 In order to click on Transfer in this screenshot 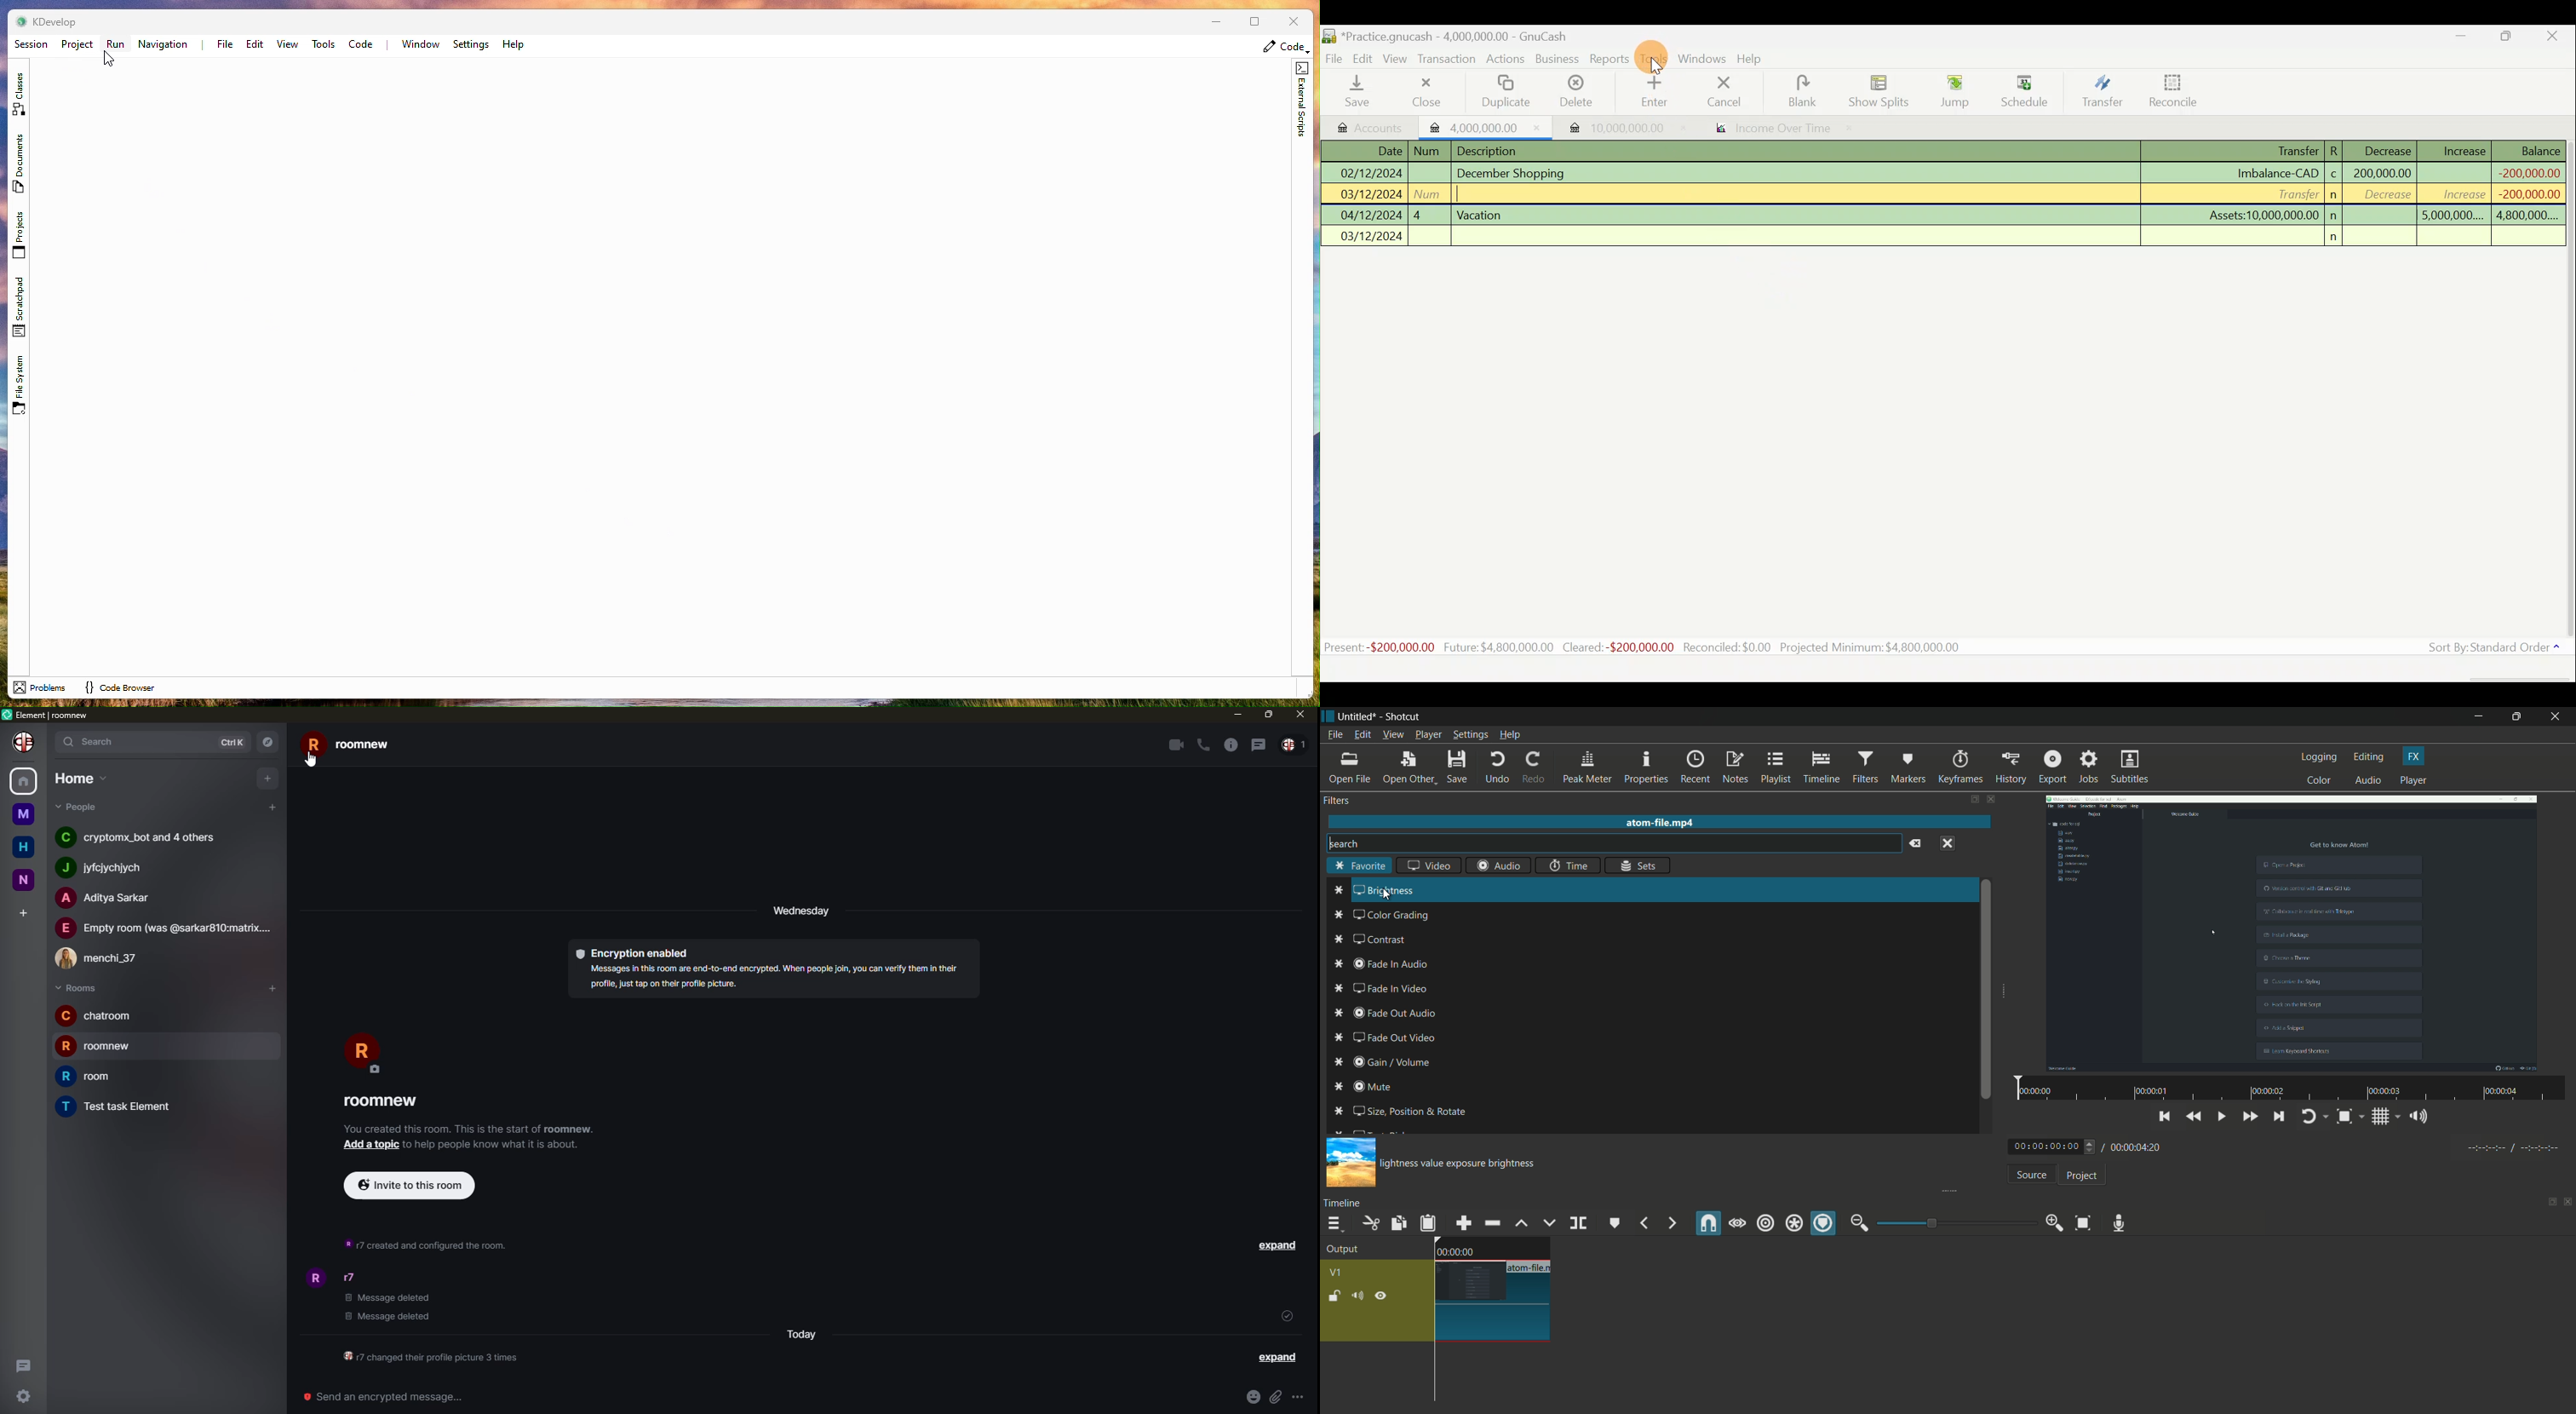, I will do `click(2285, 152)`.